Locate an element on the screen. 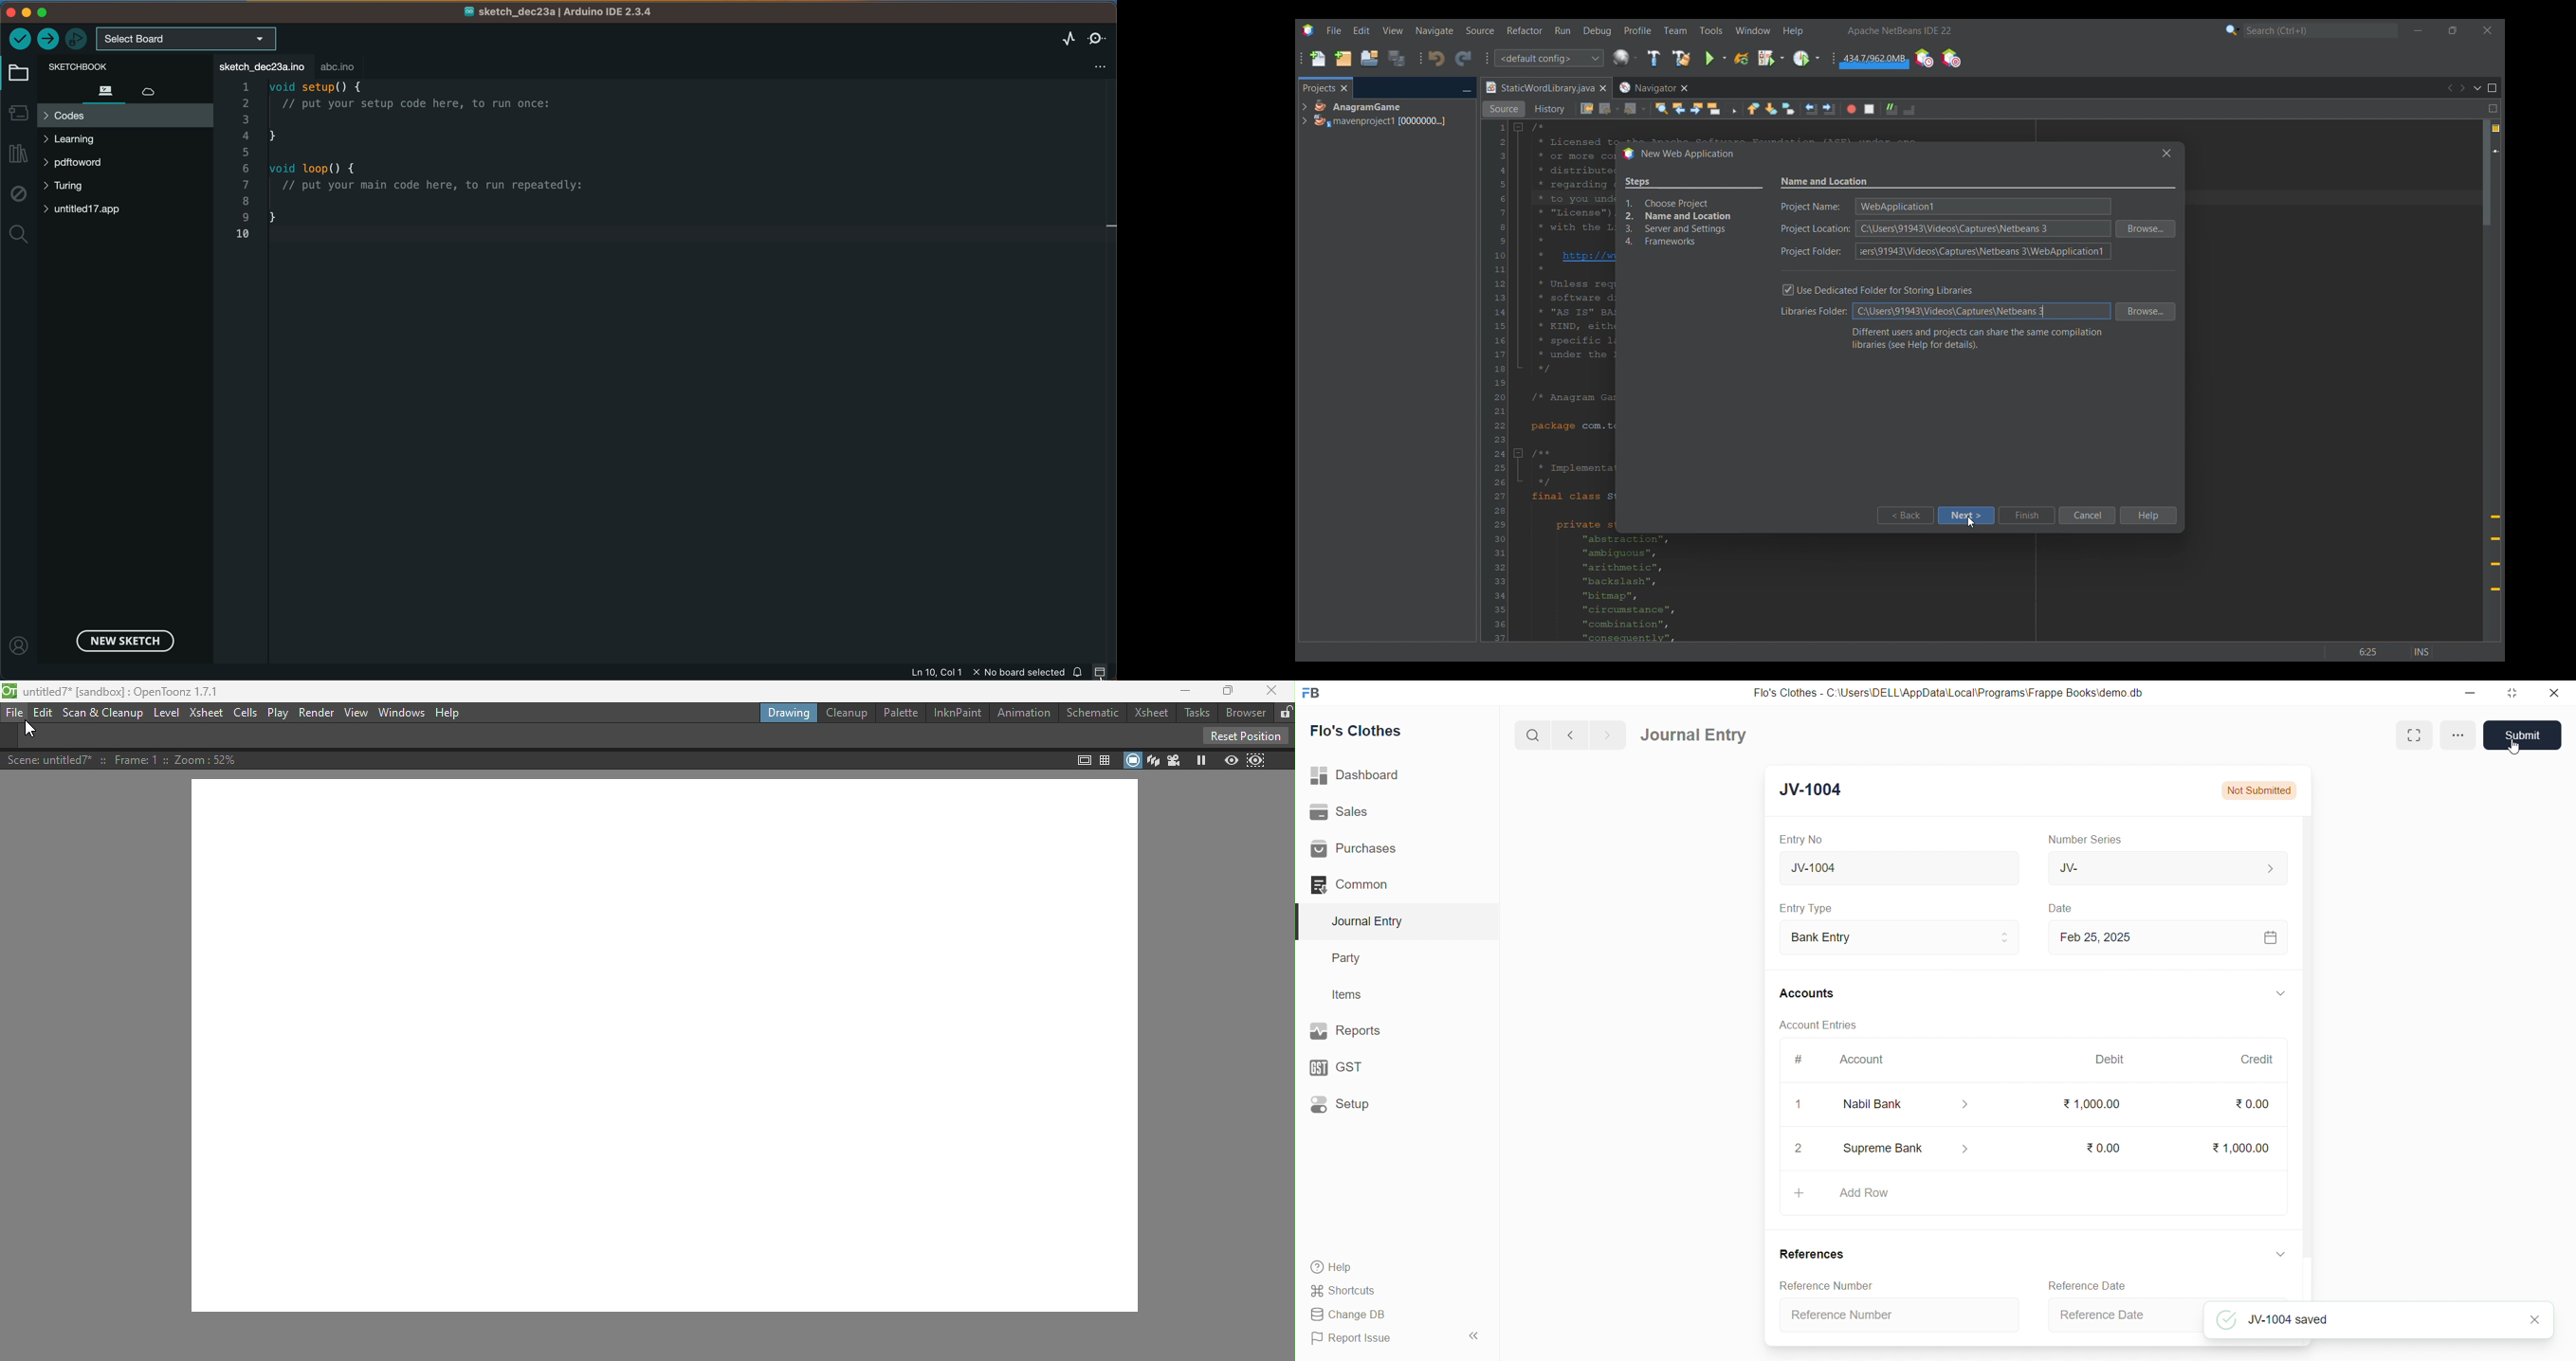  Reference Number is located at coordinates (1824, 1285).